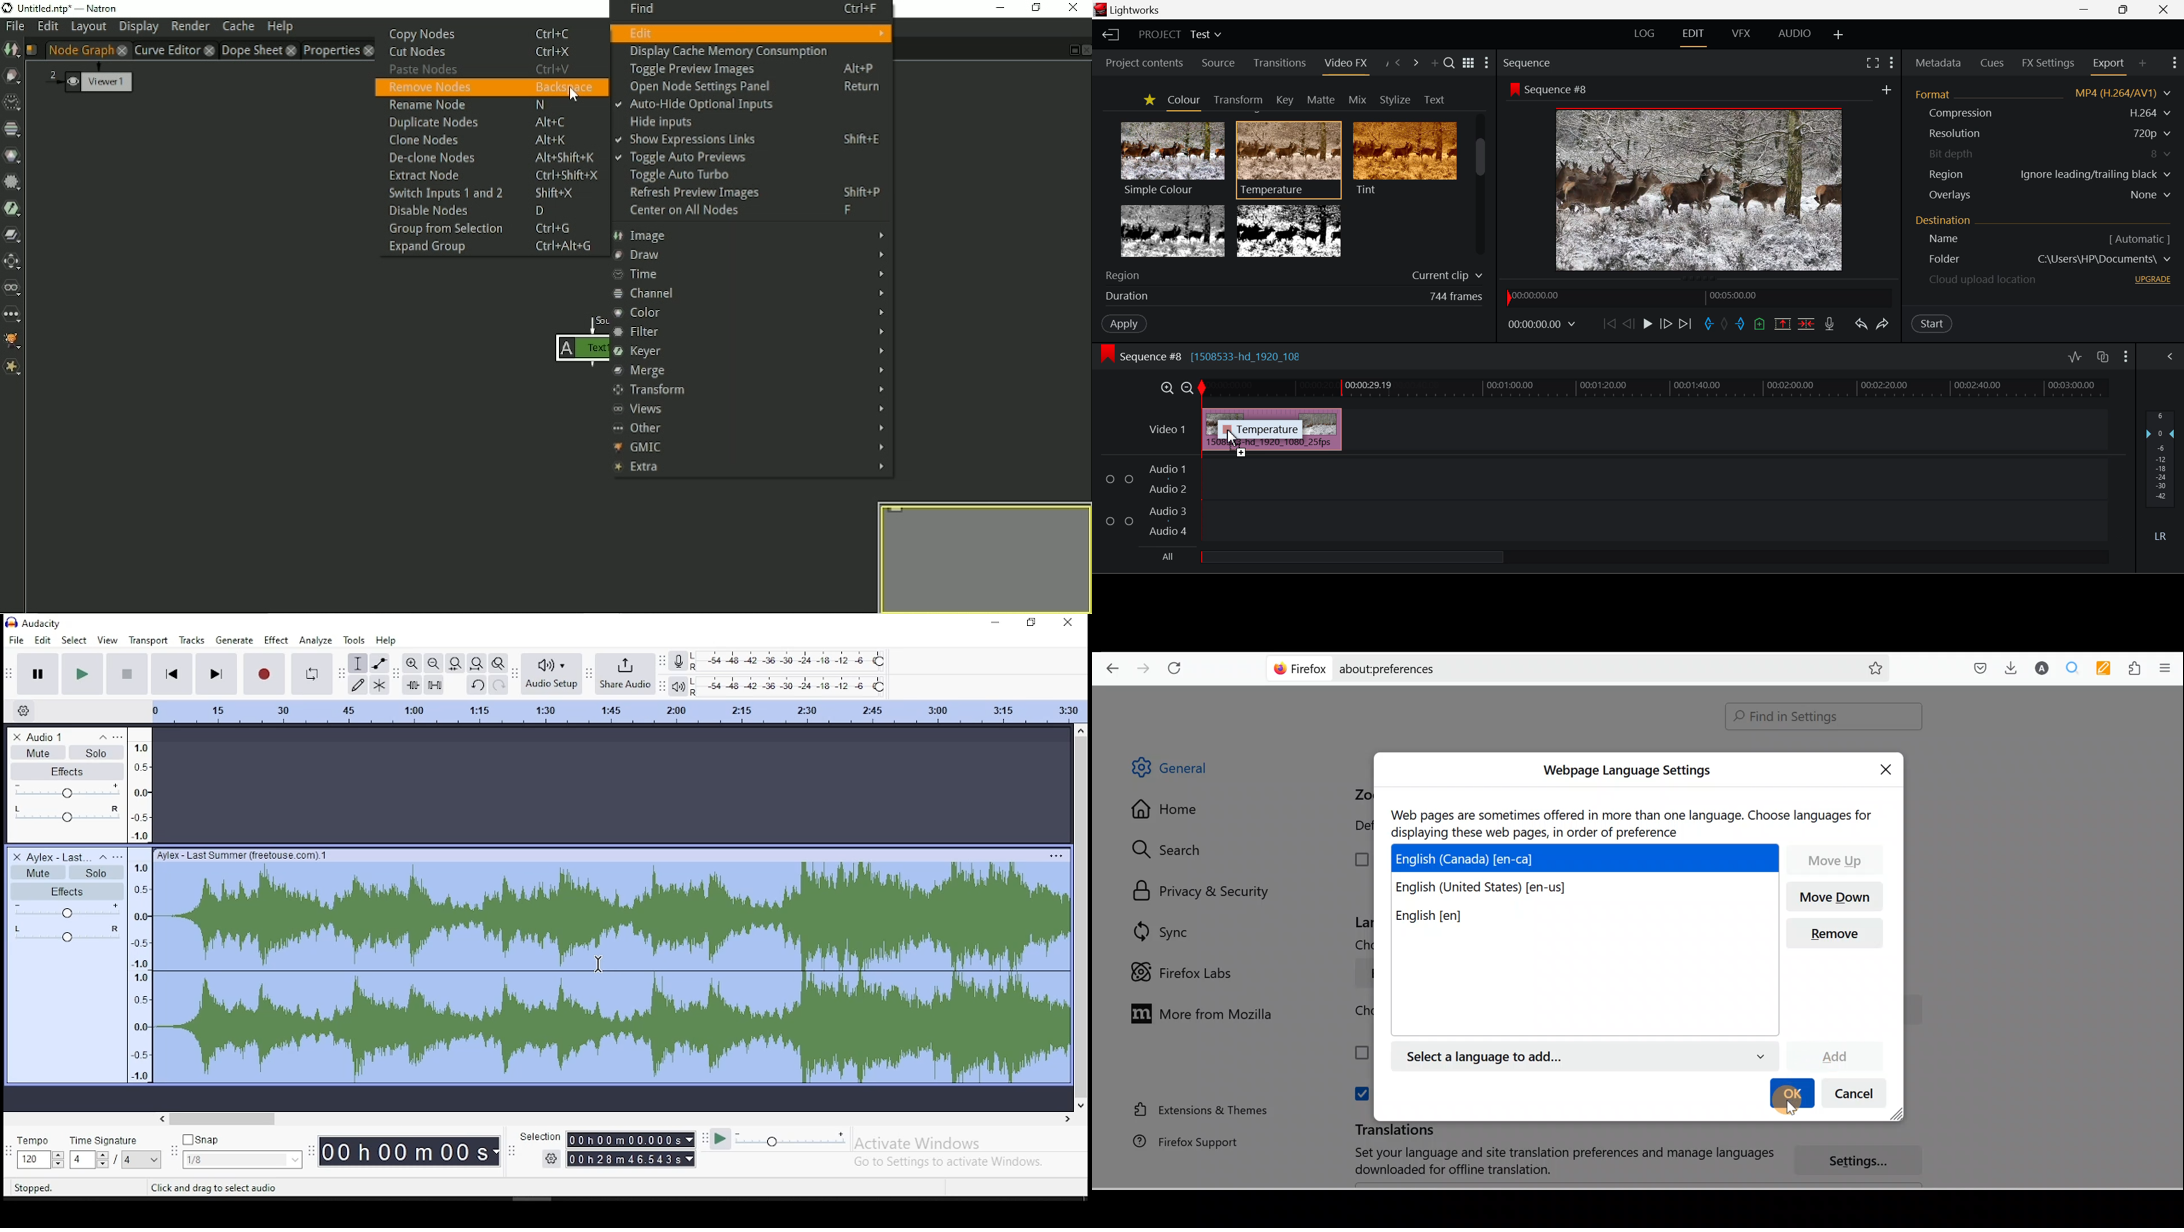 The height and width of the screenshot is (1232, 2184). What do you see at coordinates (608, 1149) in the screenshot?
I see `selection` at bounding box center [608, 1149].